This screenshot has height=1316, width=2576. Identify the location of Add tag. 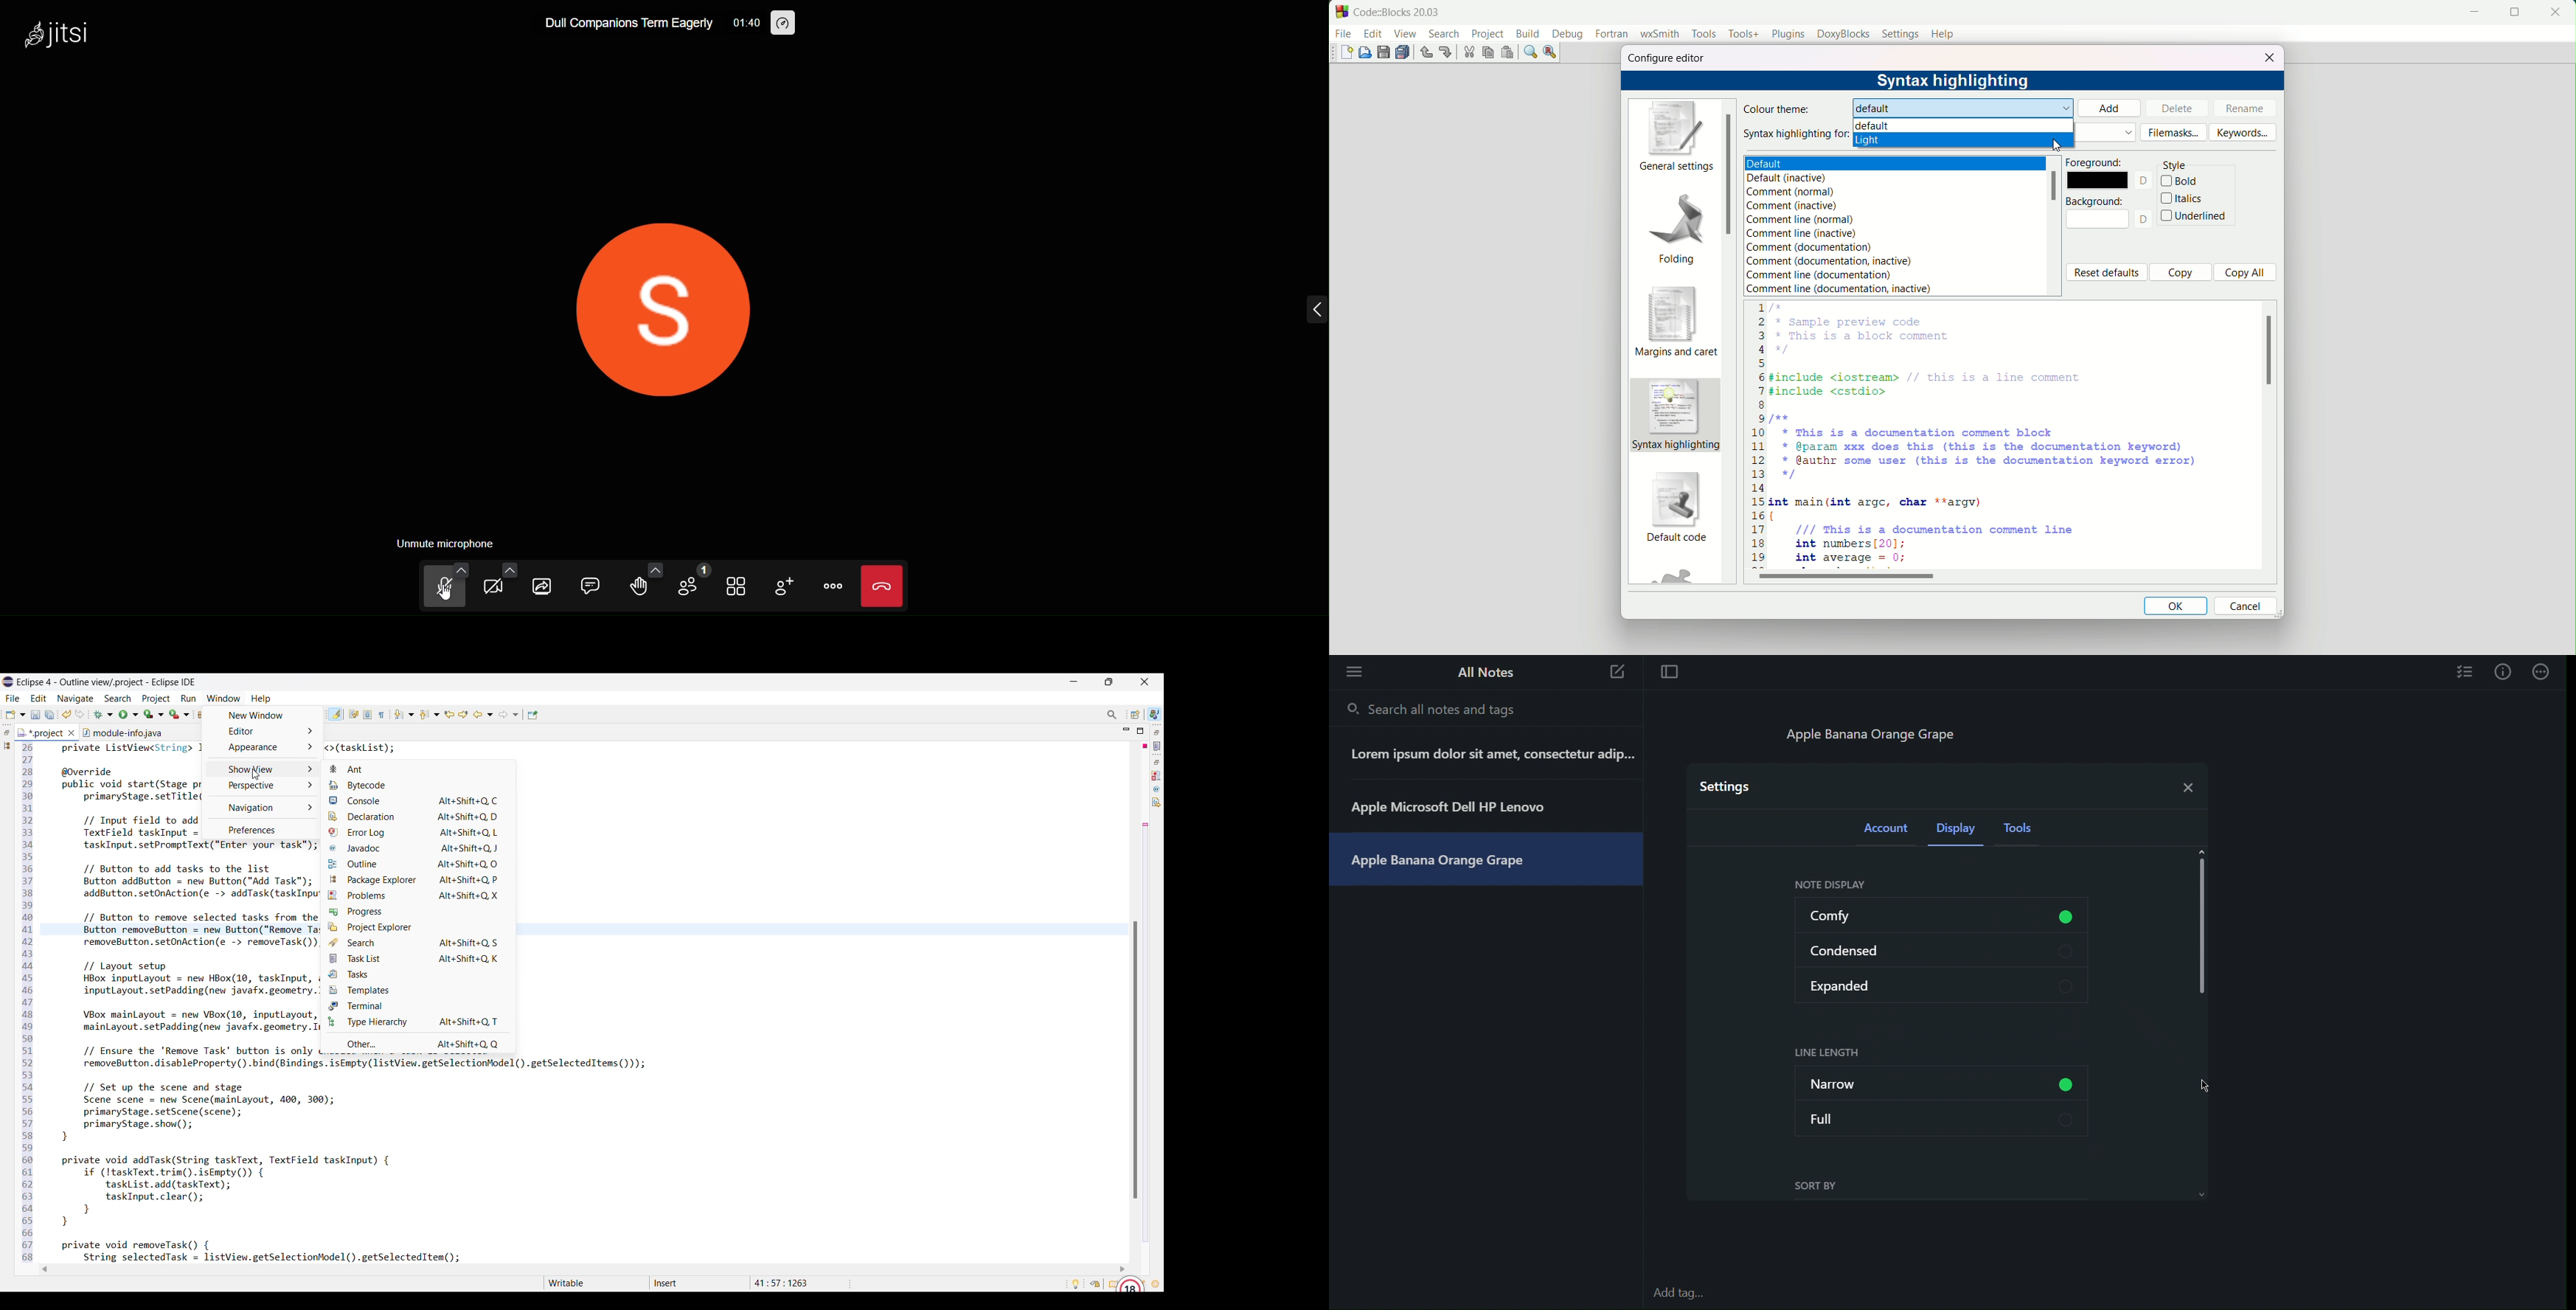
(1686, 1294).